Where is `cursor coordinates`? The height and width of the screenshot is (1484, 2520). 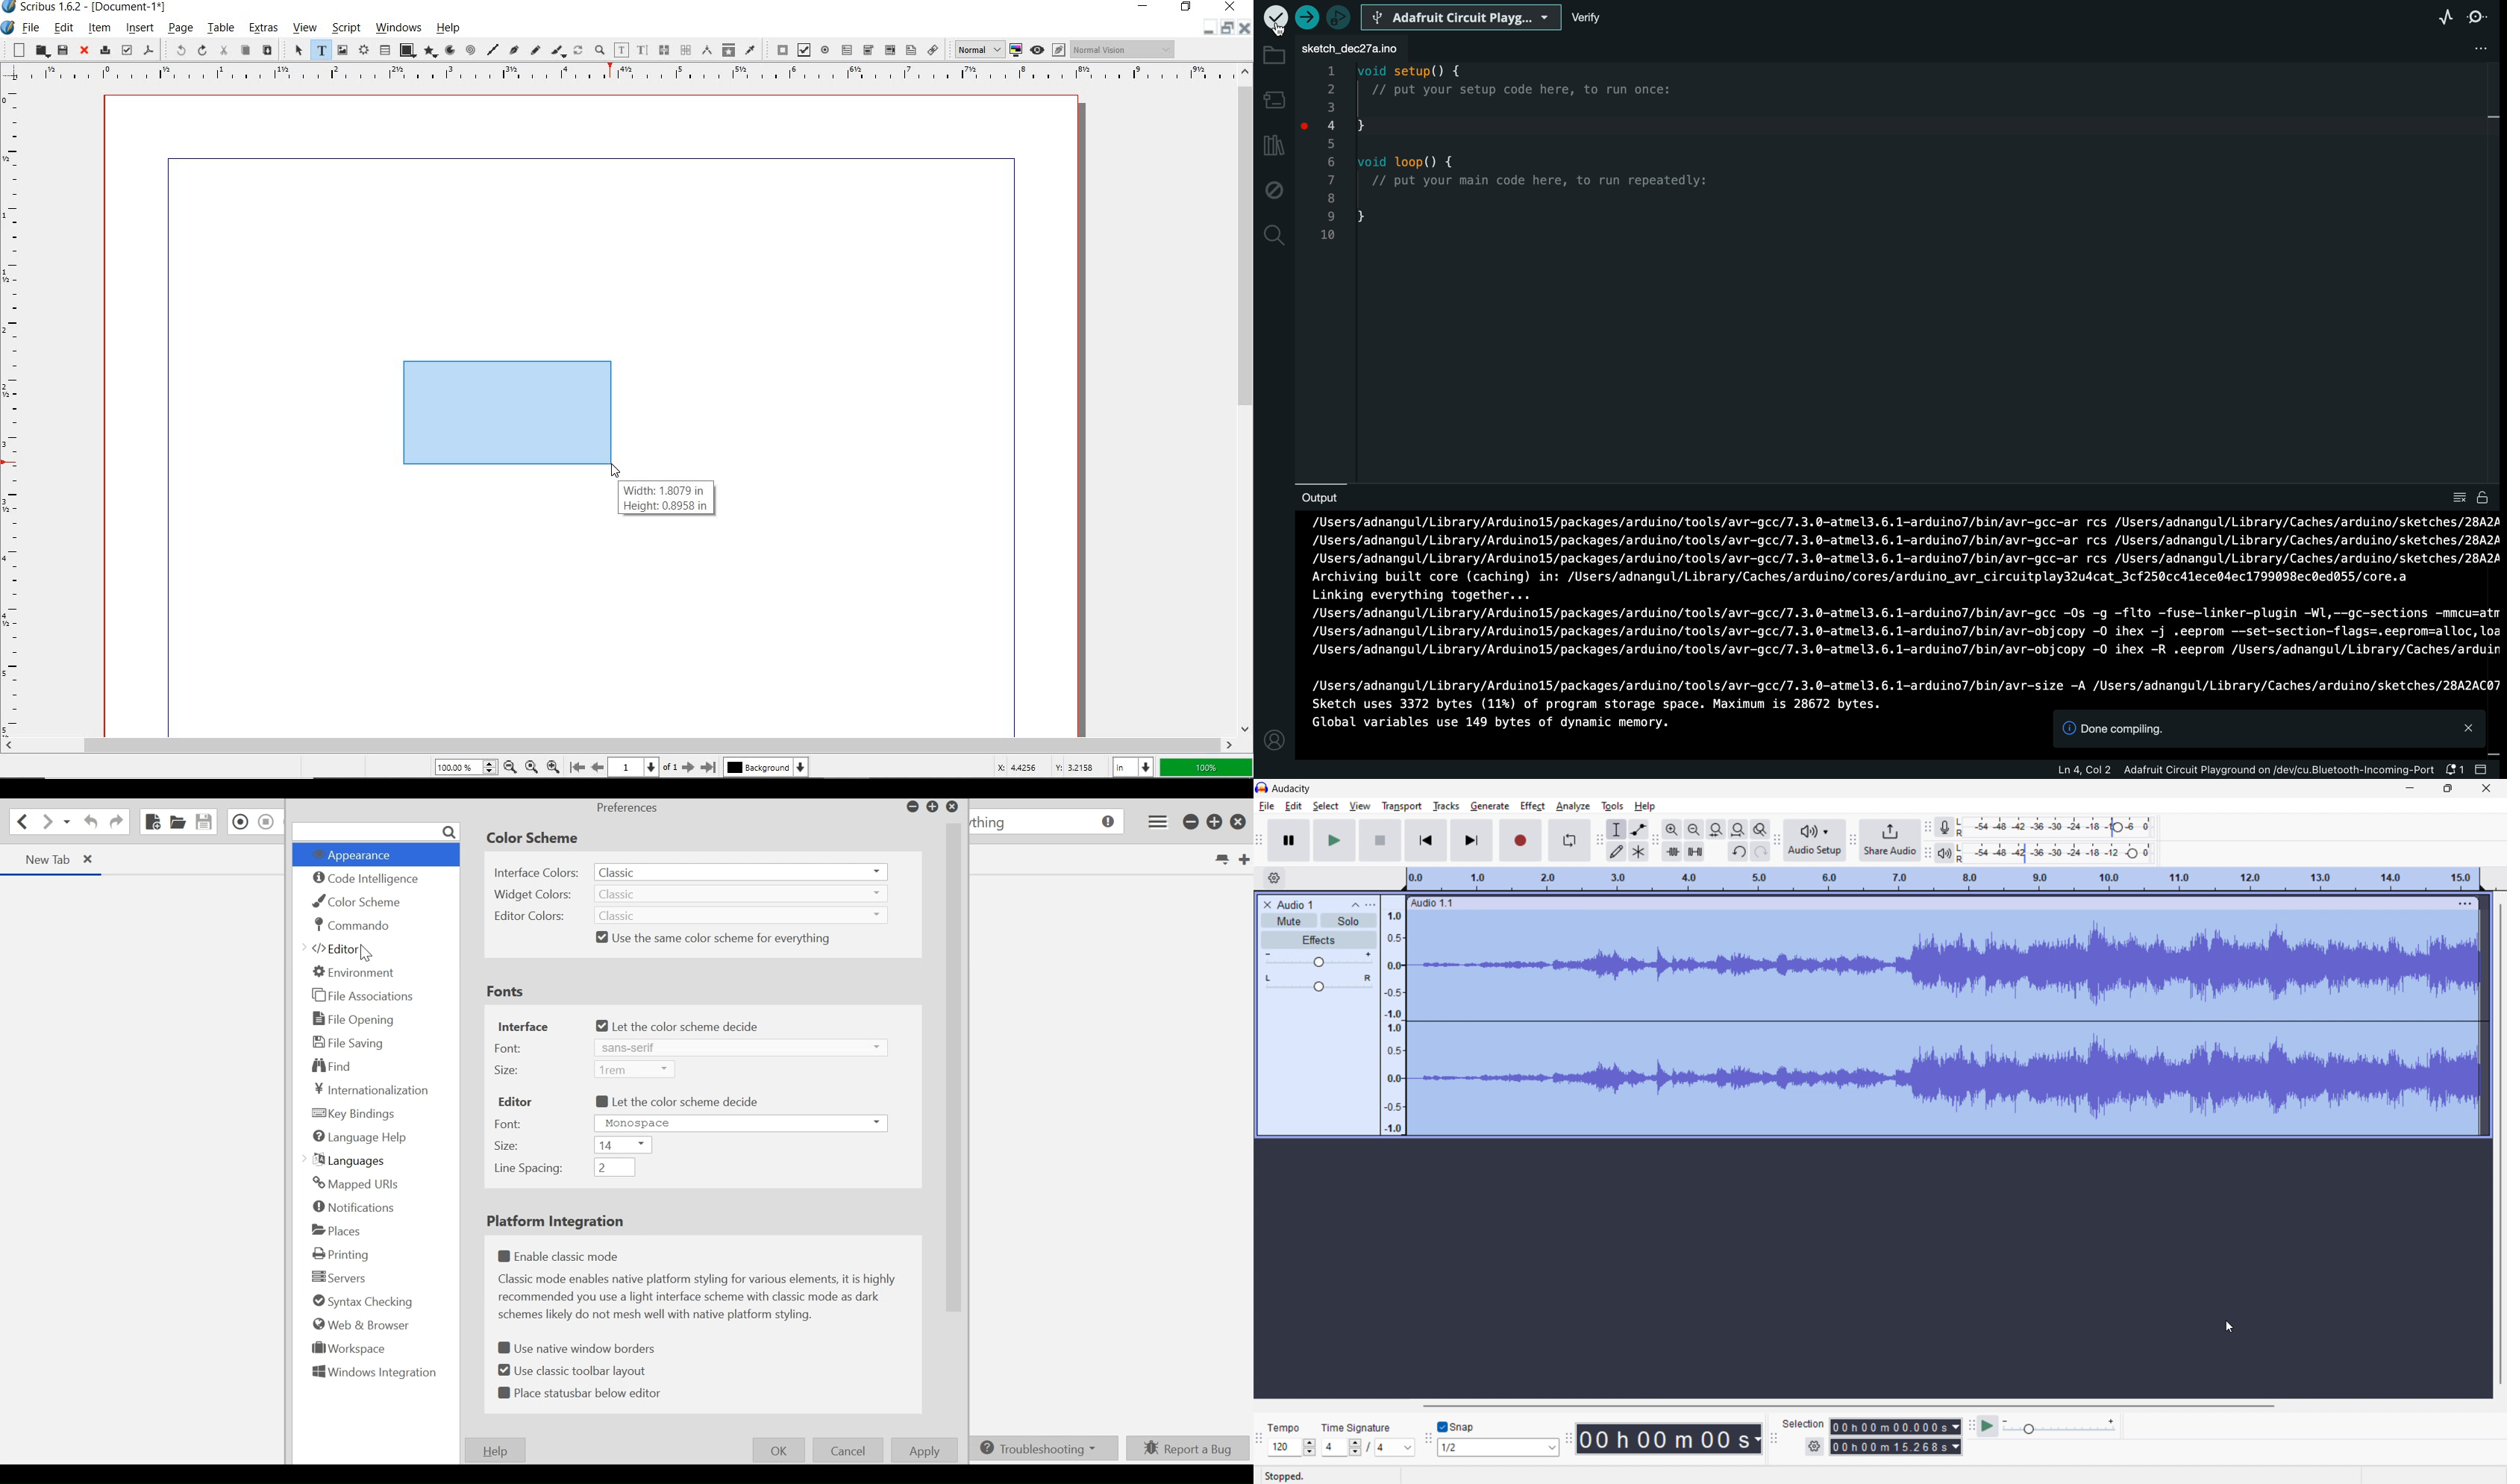
cursor coordinates is located at coordinates (1045, 767).